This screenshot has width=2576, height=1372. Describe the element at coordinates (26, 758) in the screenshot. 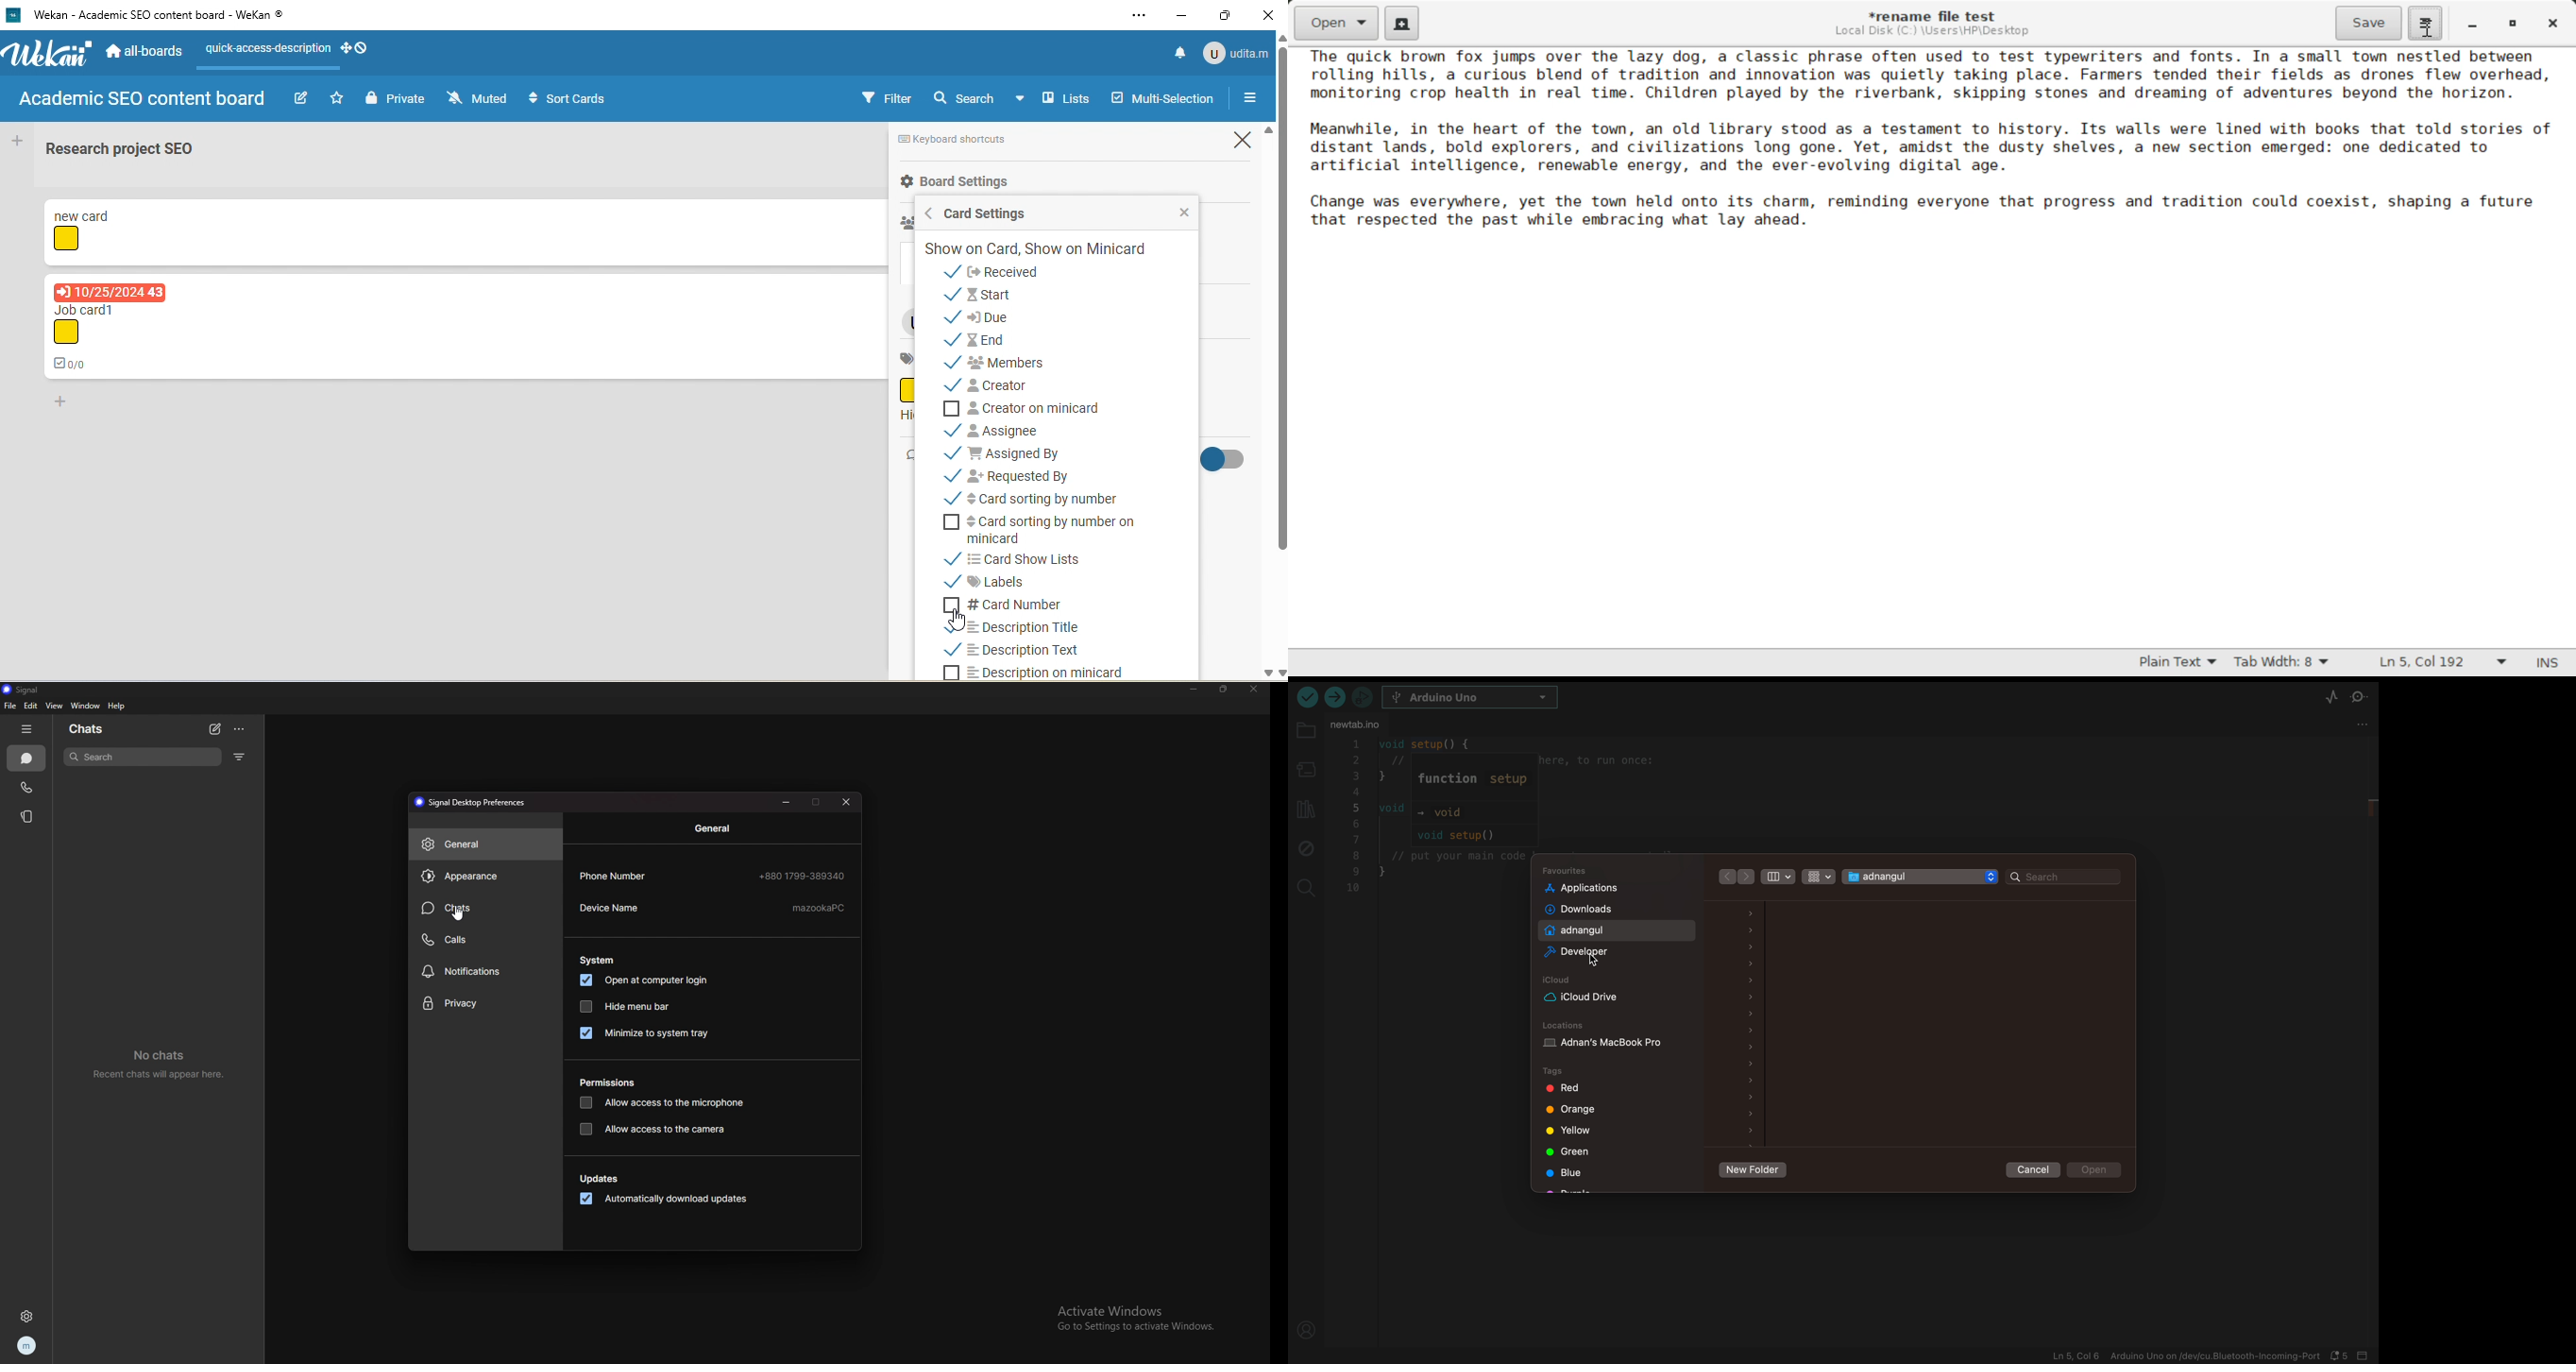

I see `chats` at that location.